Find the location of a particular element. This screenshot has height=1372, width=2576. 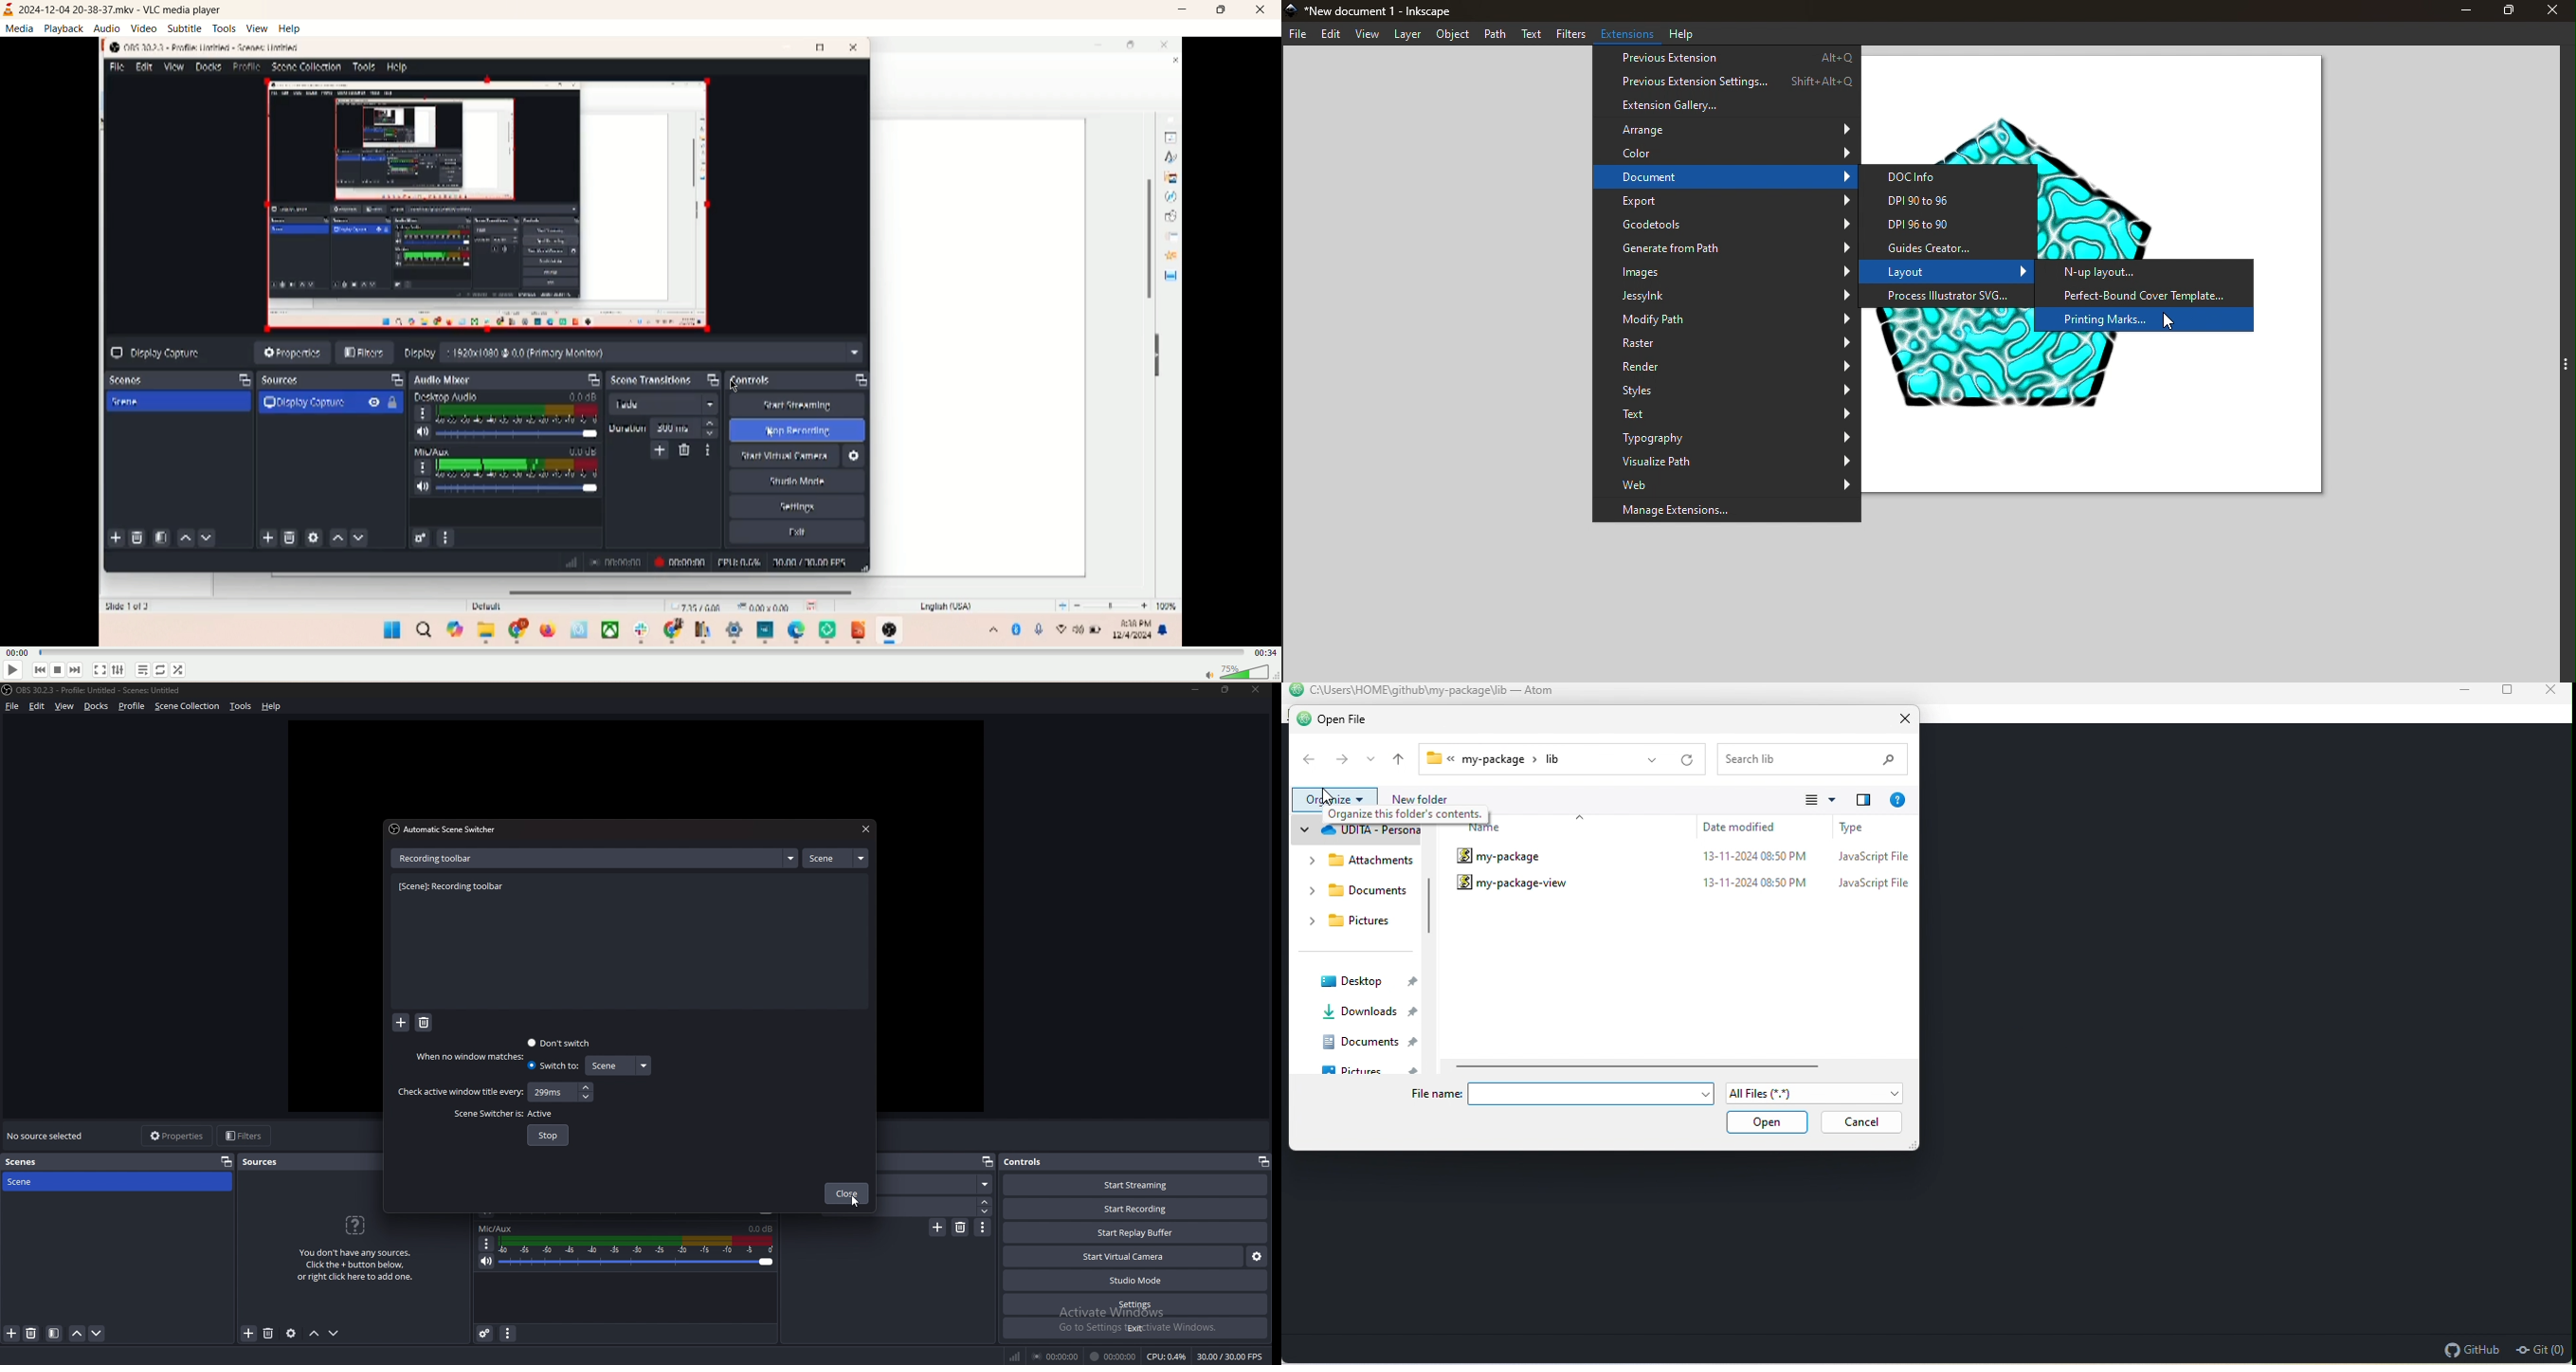

remove scene is located at coordinates (31, 1333).